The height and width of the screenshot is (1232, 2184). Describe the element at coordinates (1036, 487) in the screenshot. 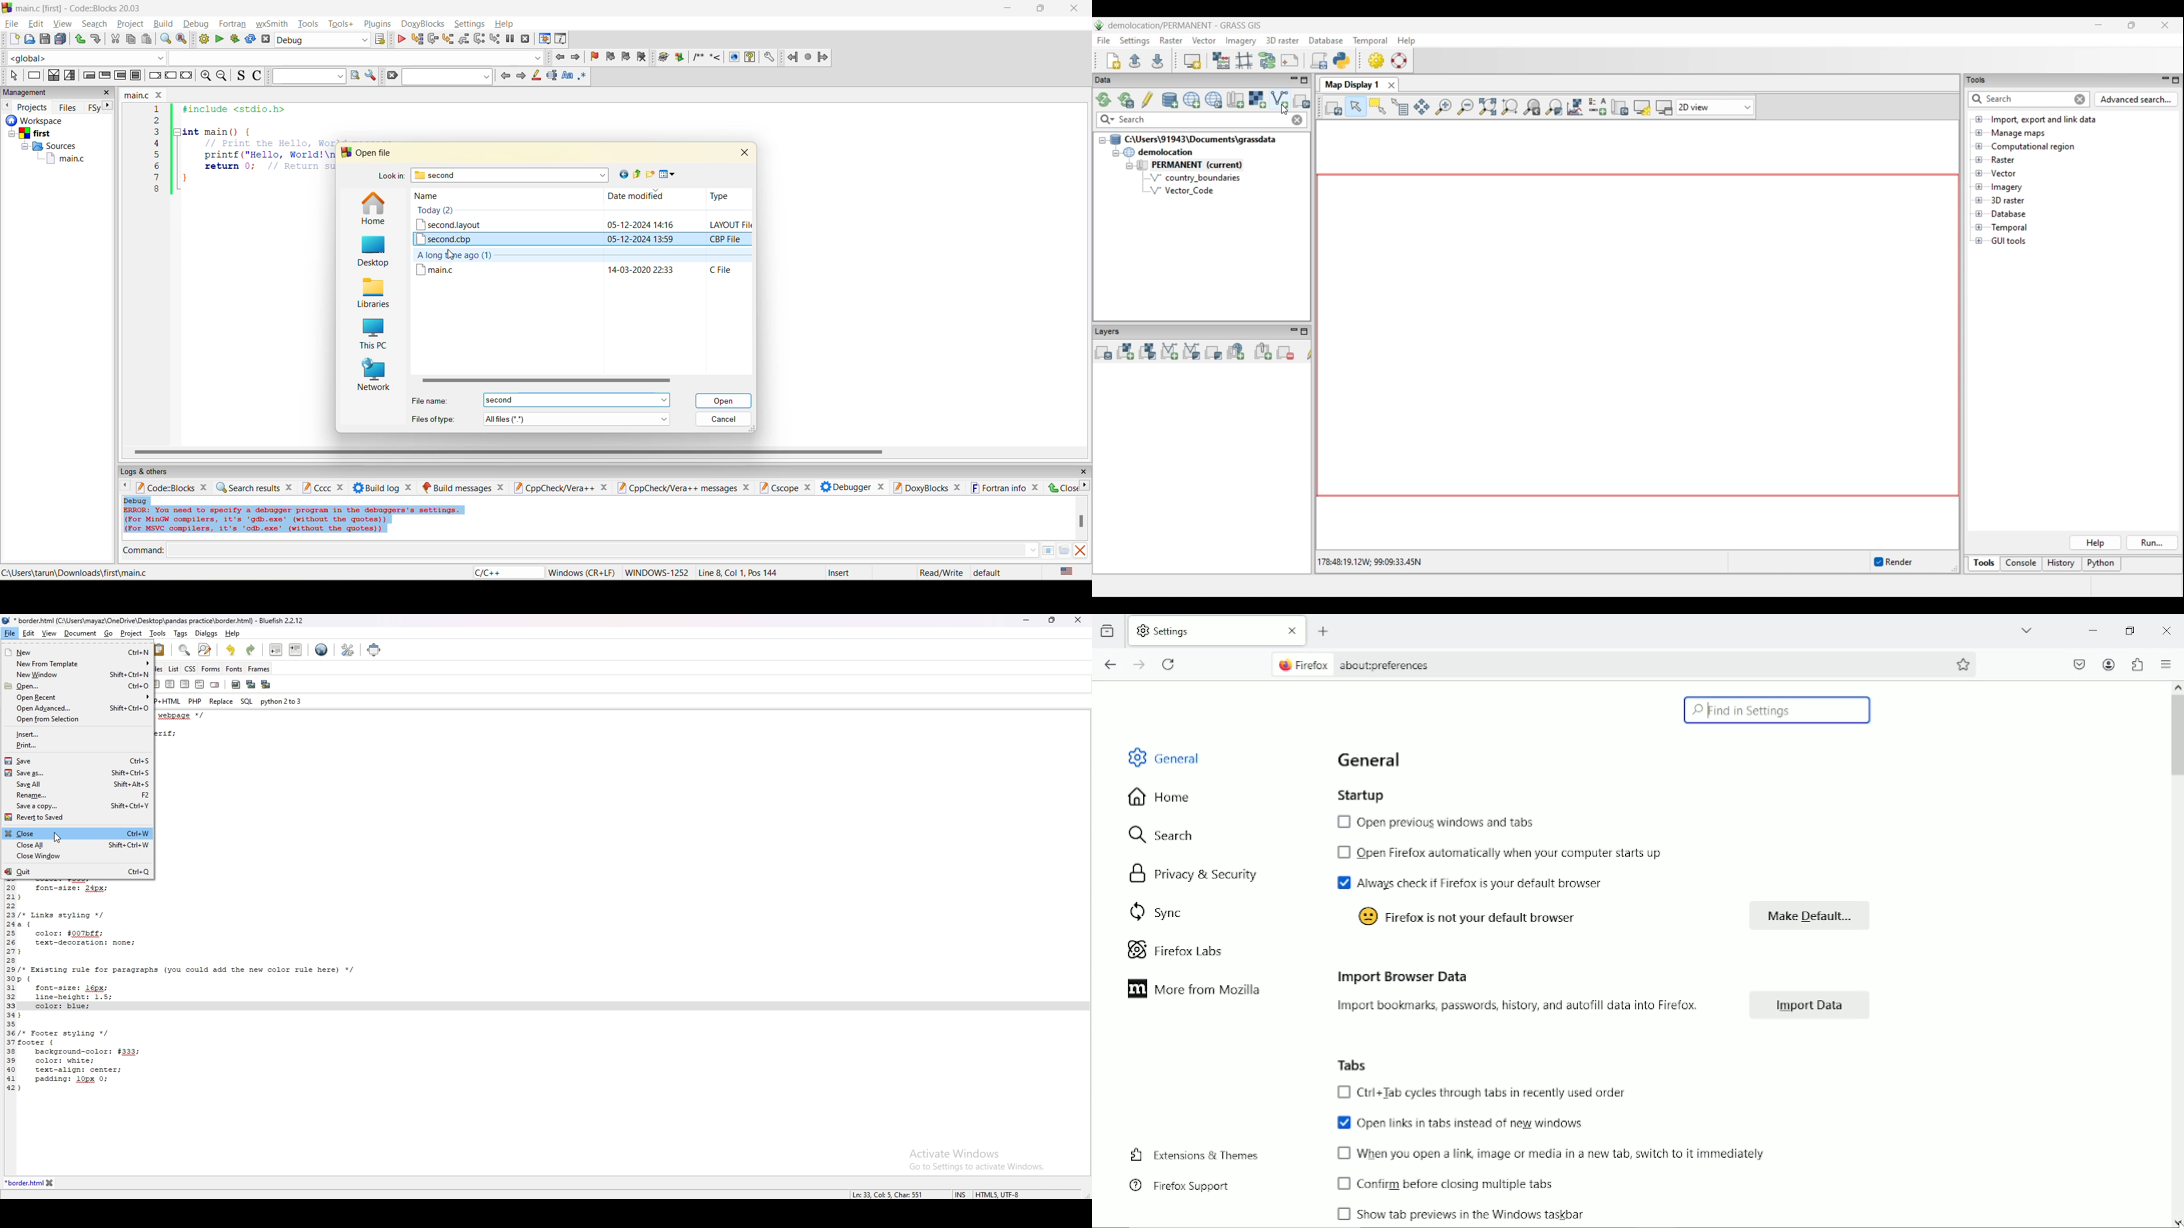

I see `close` at that location.